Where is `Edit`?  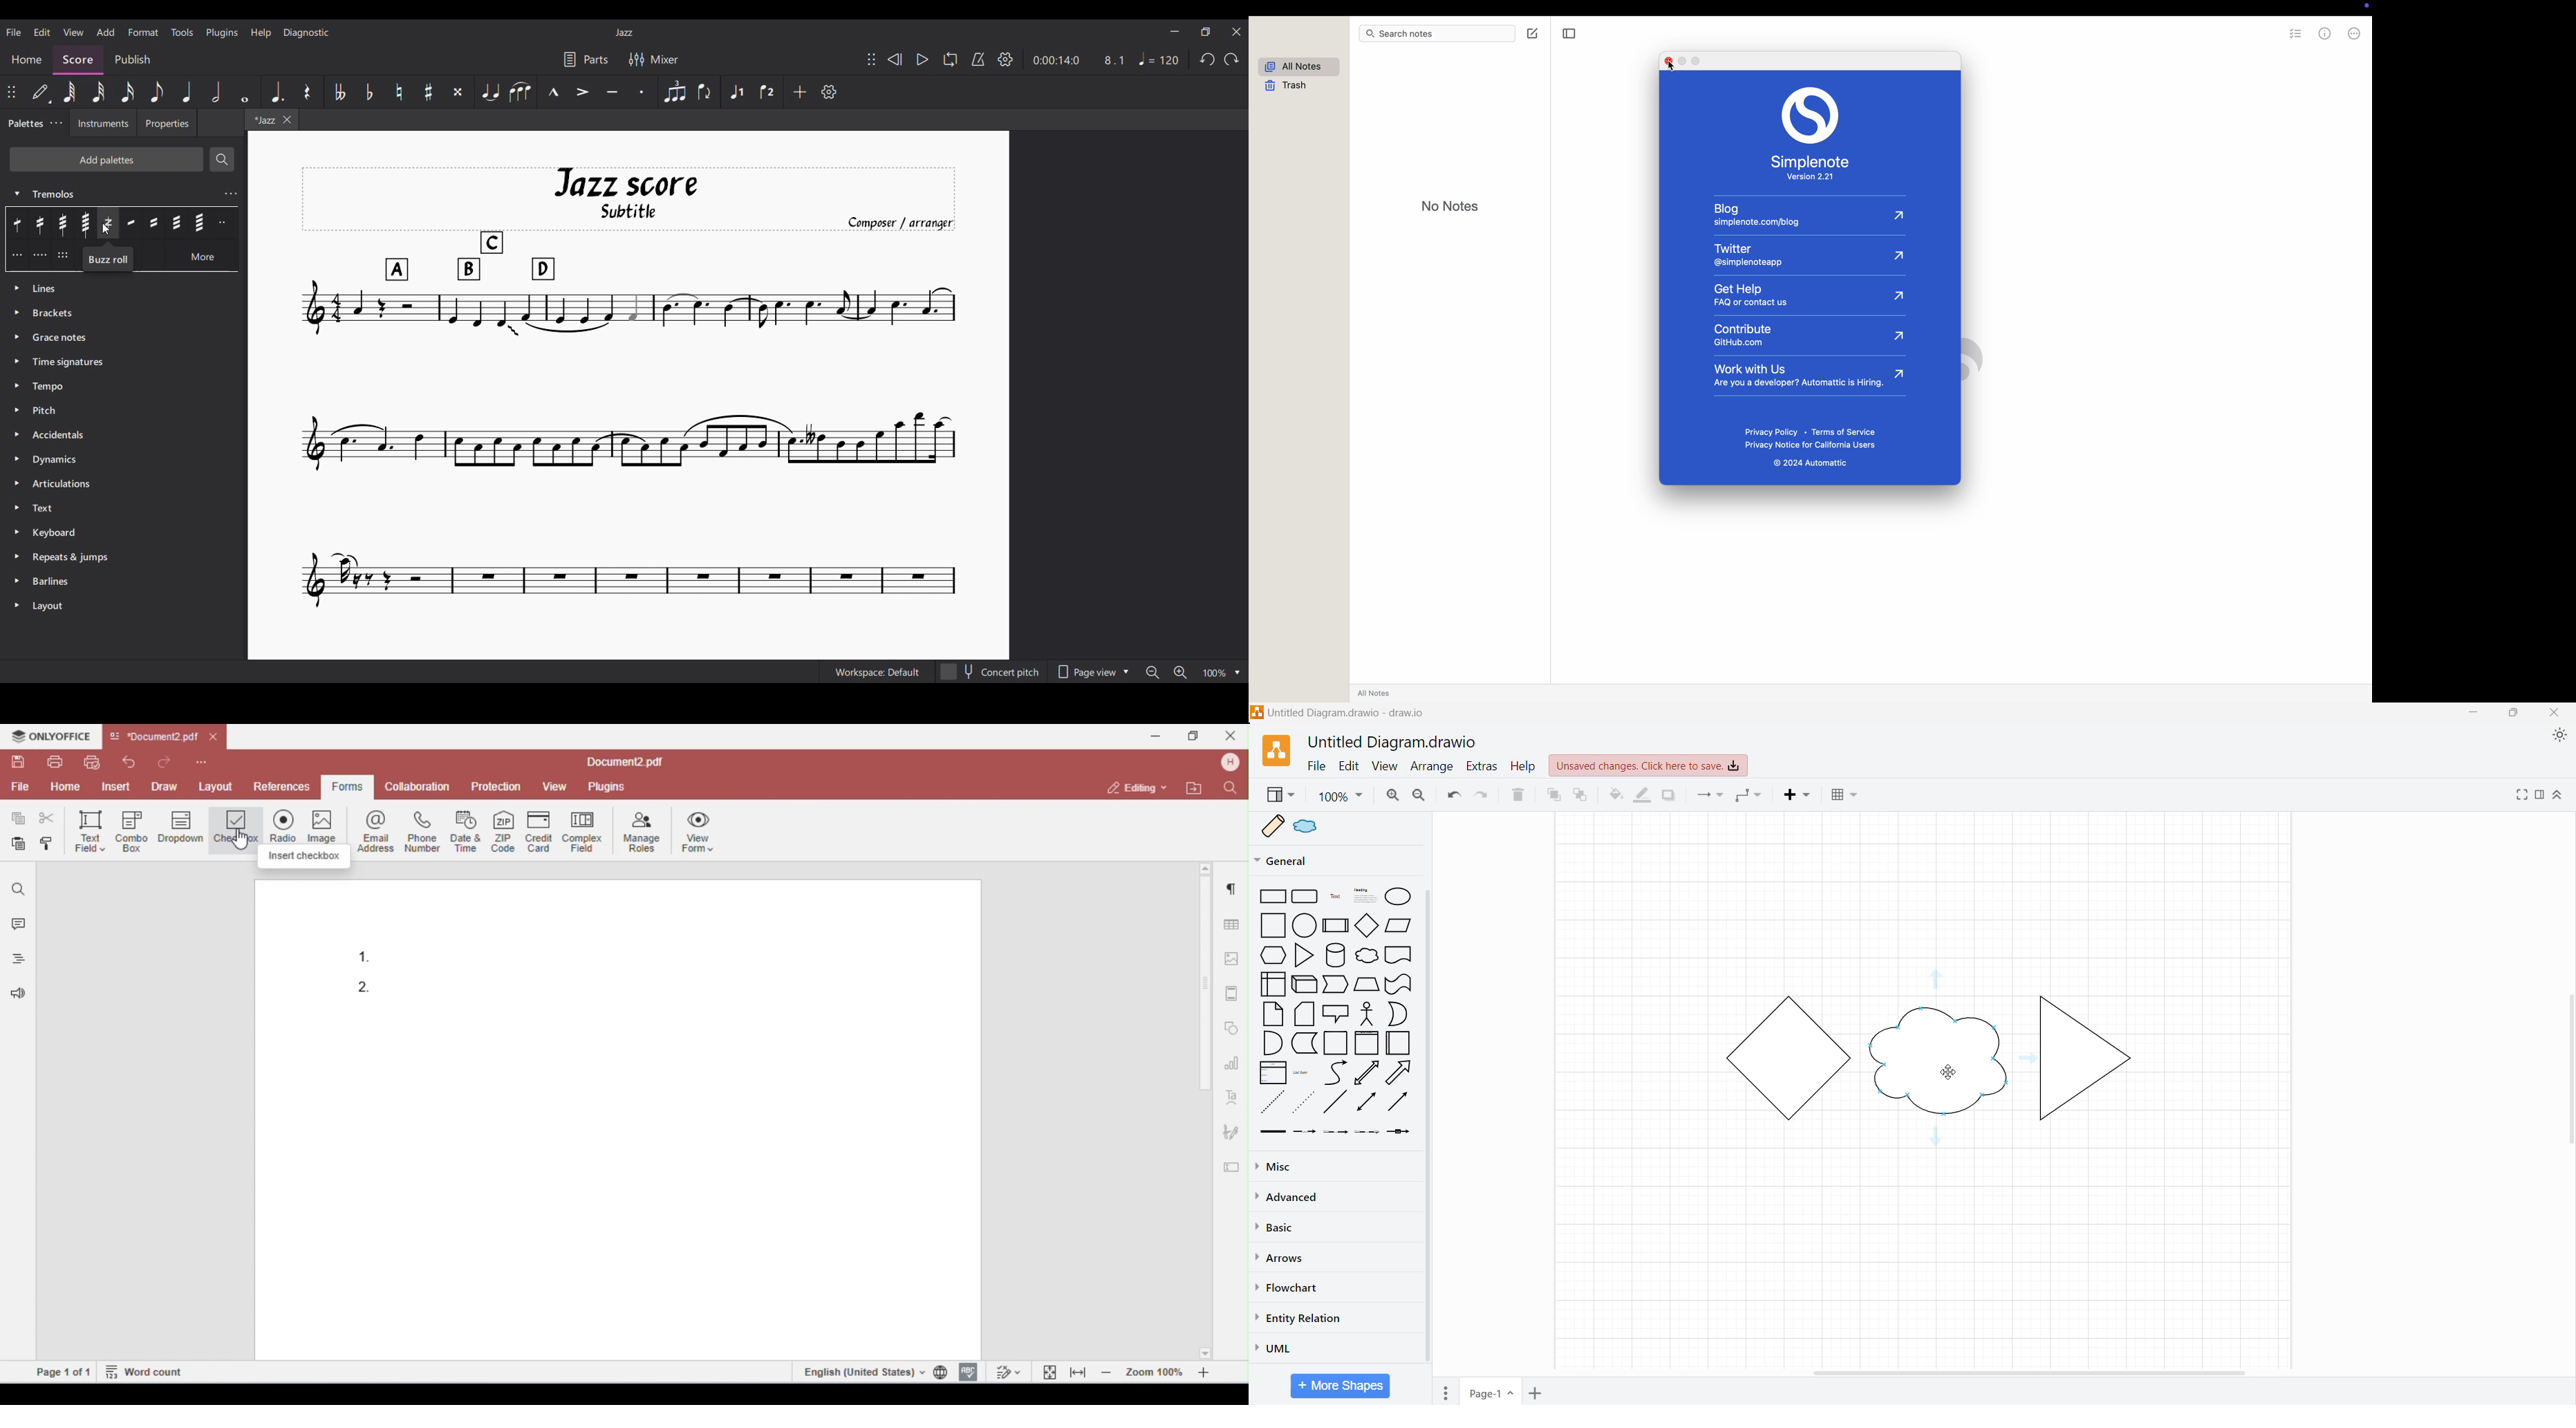
Edit is located at coordinates (42, 32).